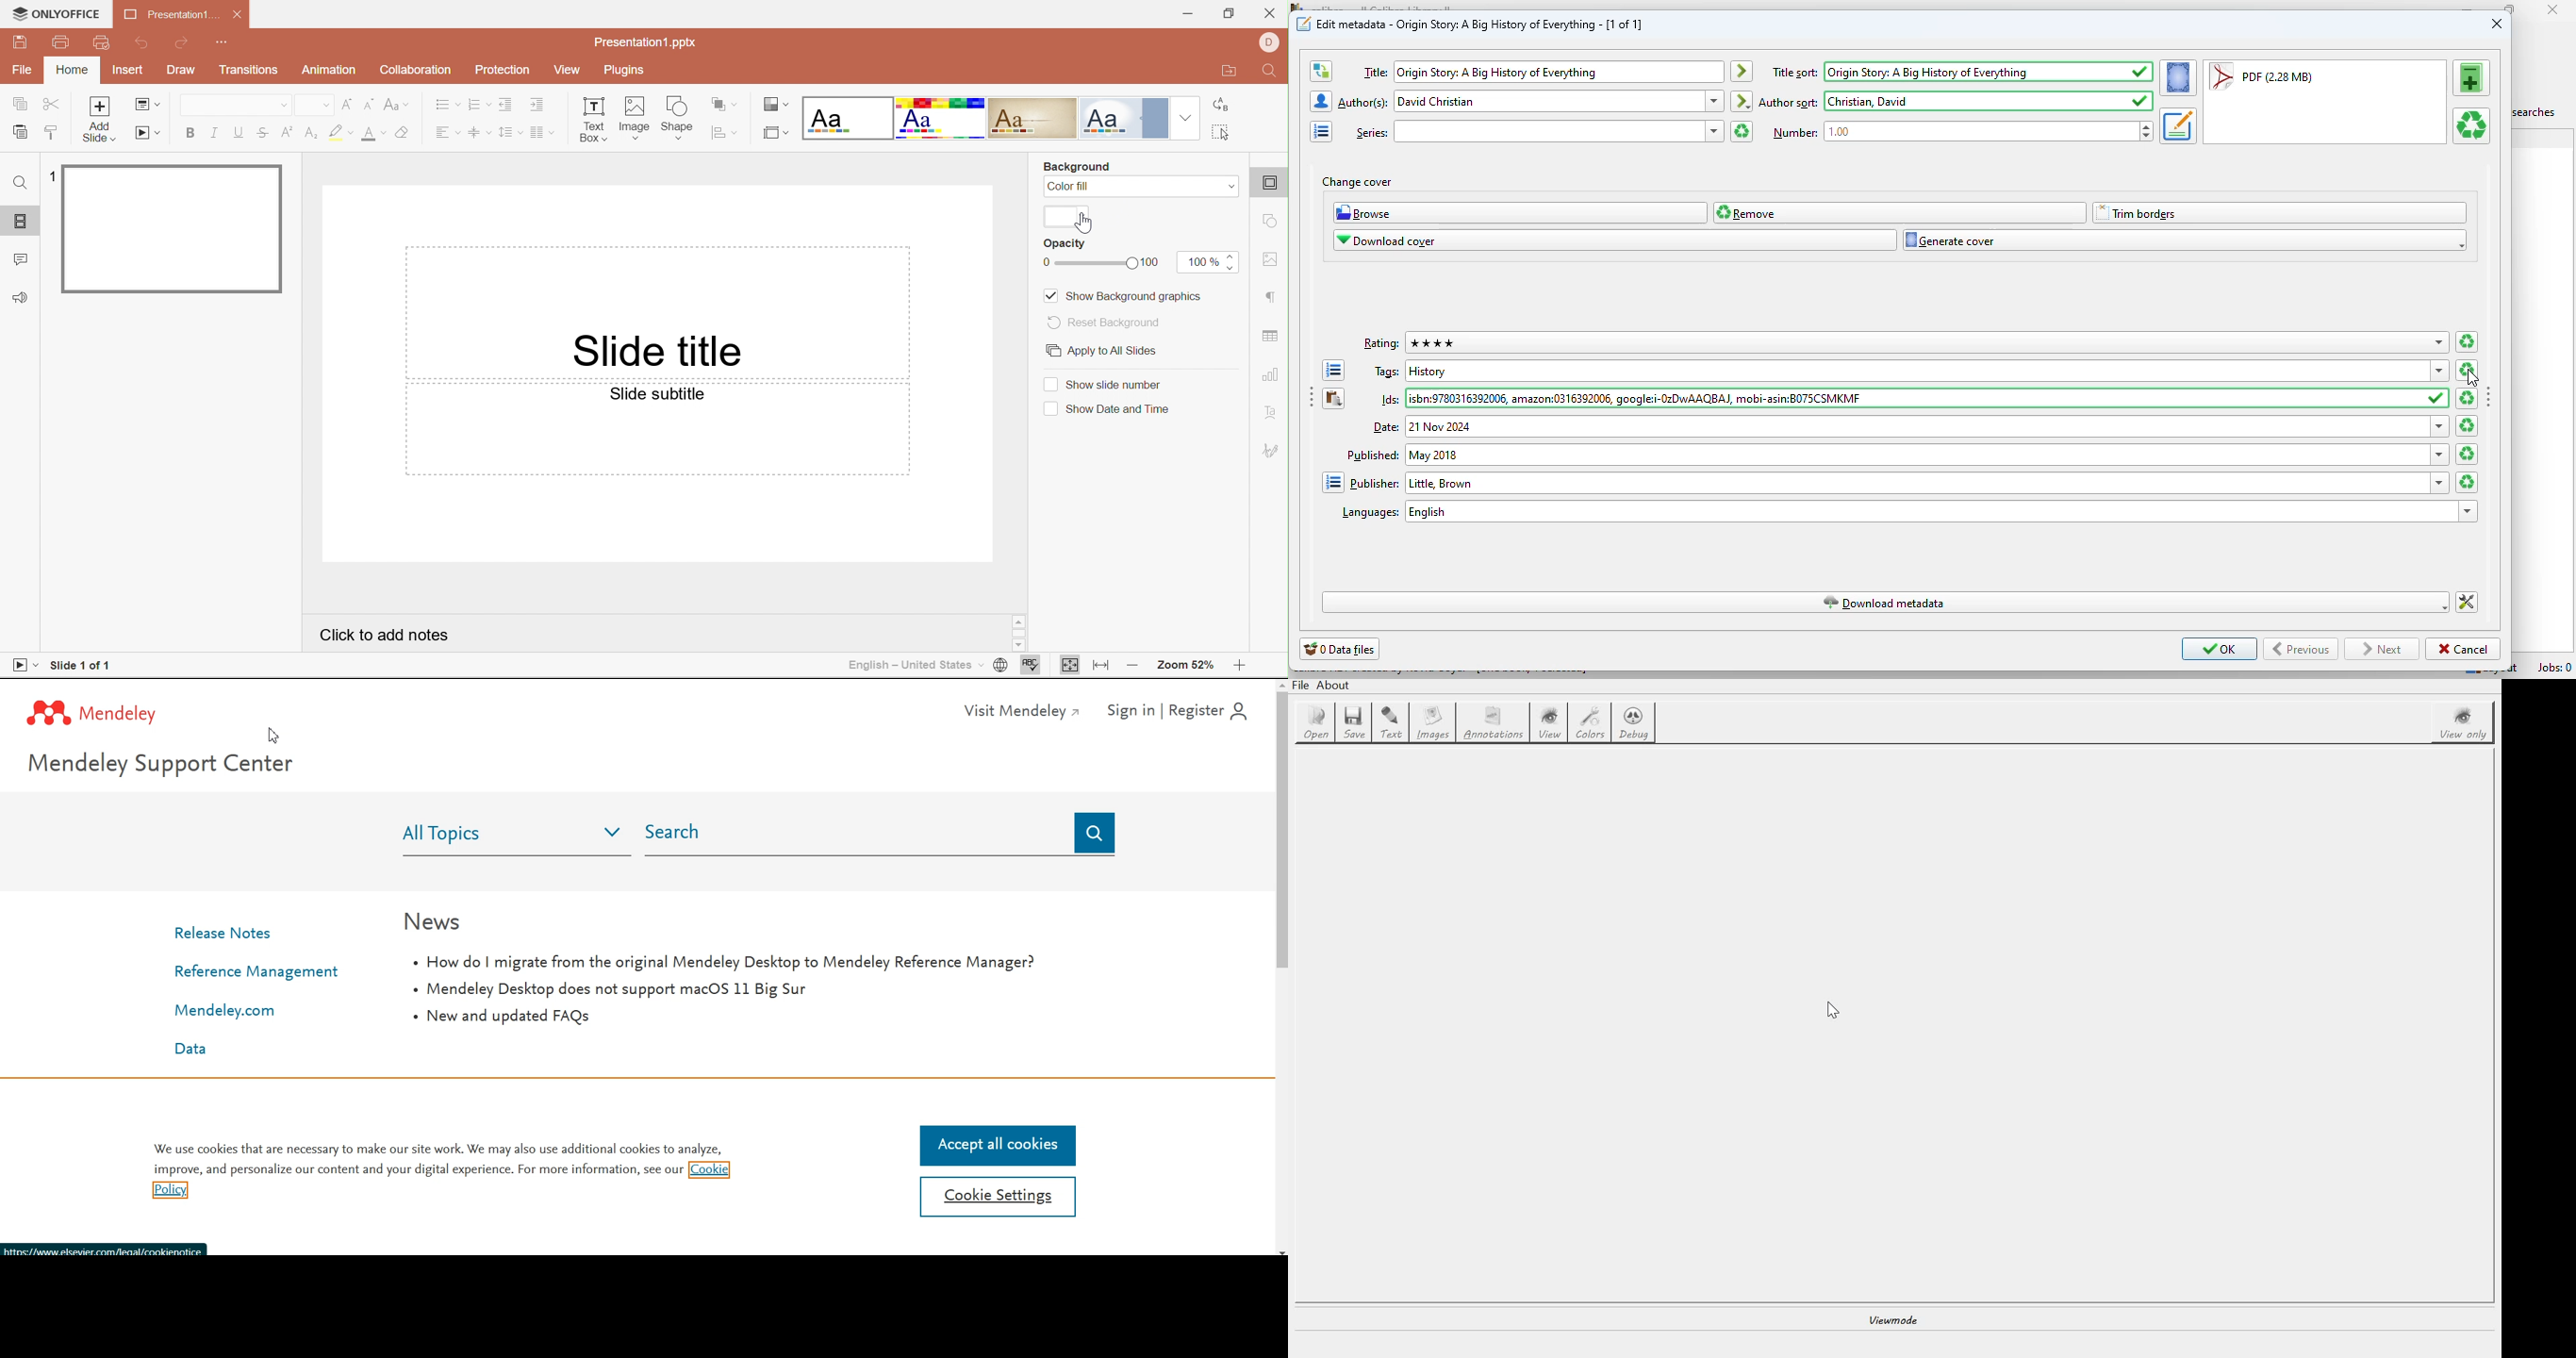 Image resolution: width=2576 pixels, height=1372 pixels. What do you see at coordinates (1372, 133) in the screenshot?
I see `text` at bounding box center [1372, 133].